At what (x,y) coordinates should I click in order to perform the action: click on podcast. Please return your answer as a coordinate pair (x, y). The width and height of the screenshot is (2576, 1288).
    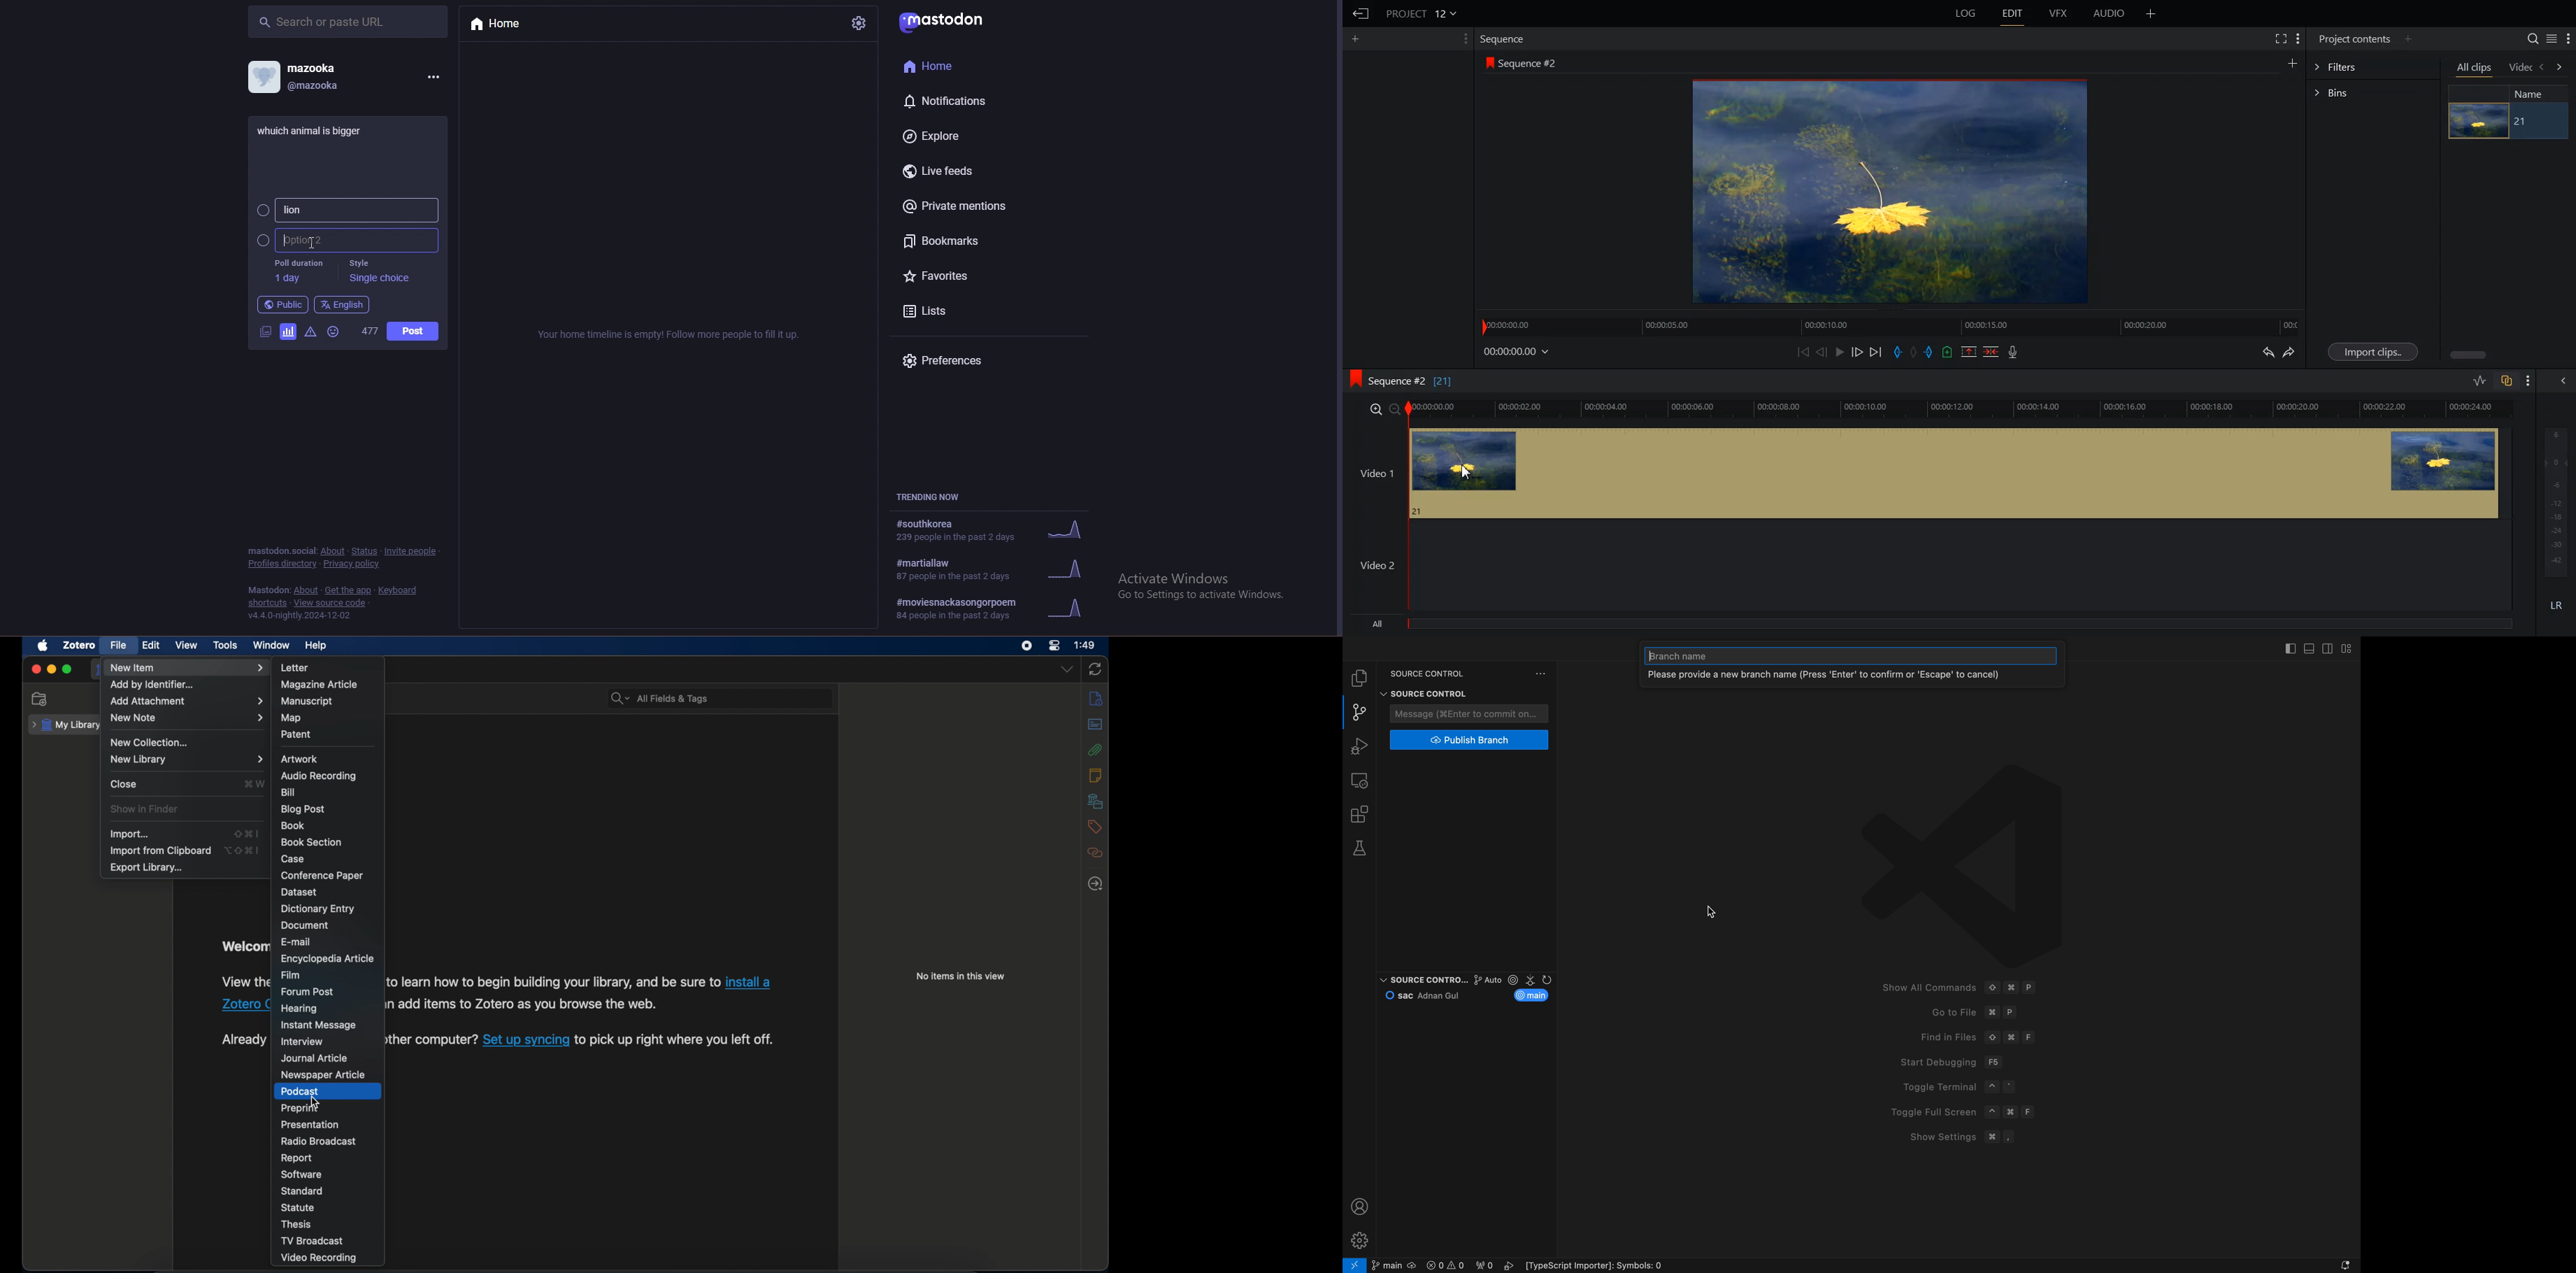
    Looking at the image, I should click on (301, 1091).